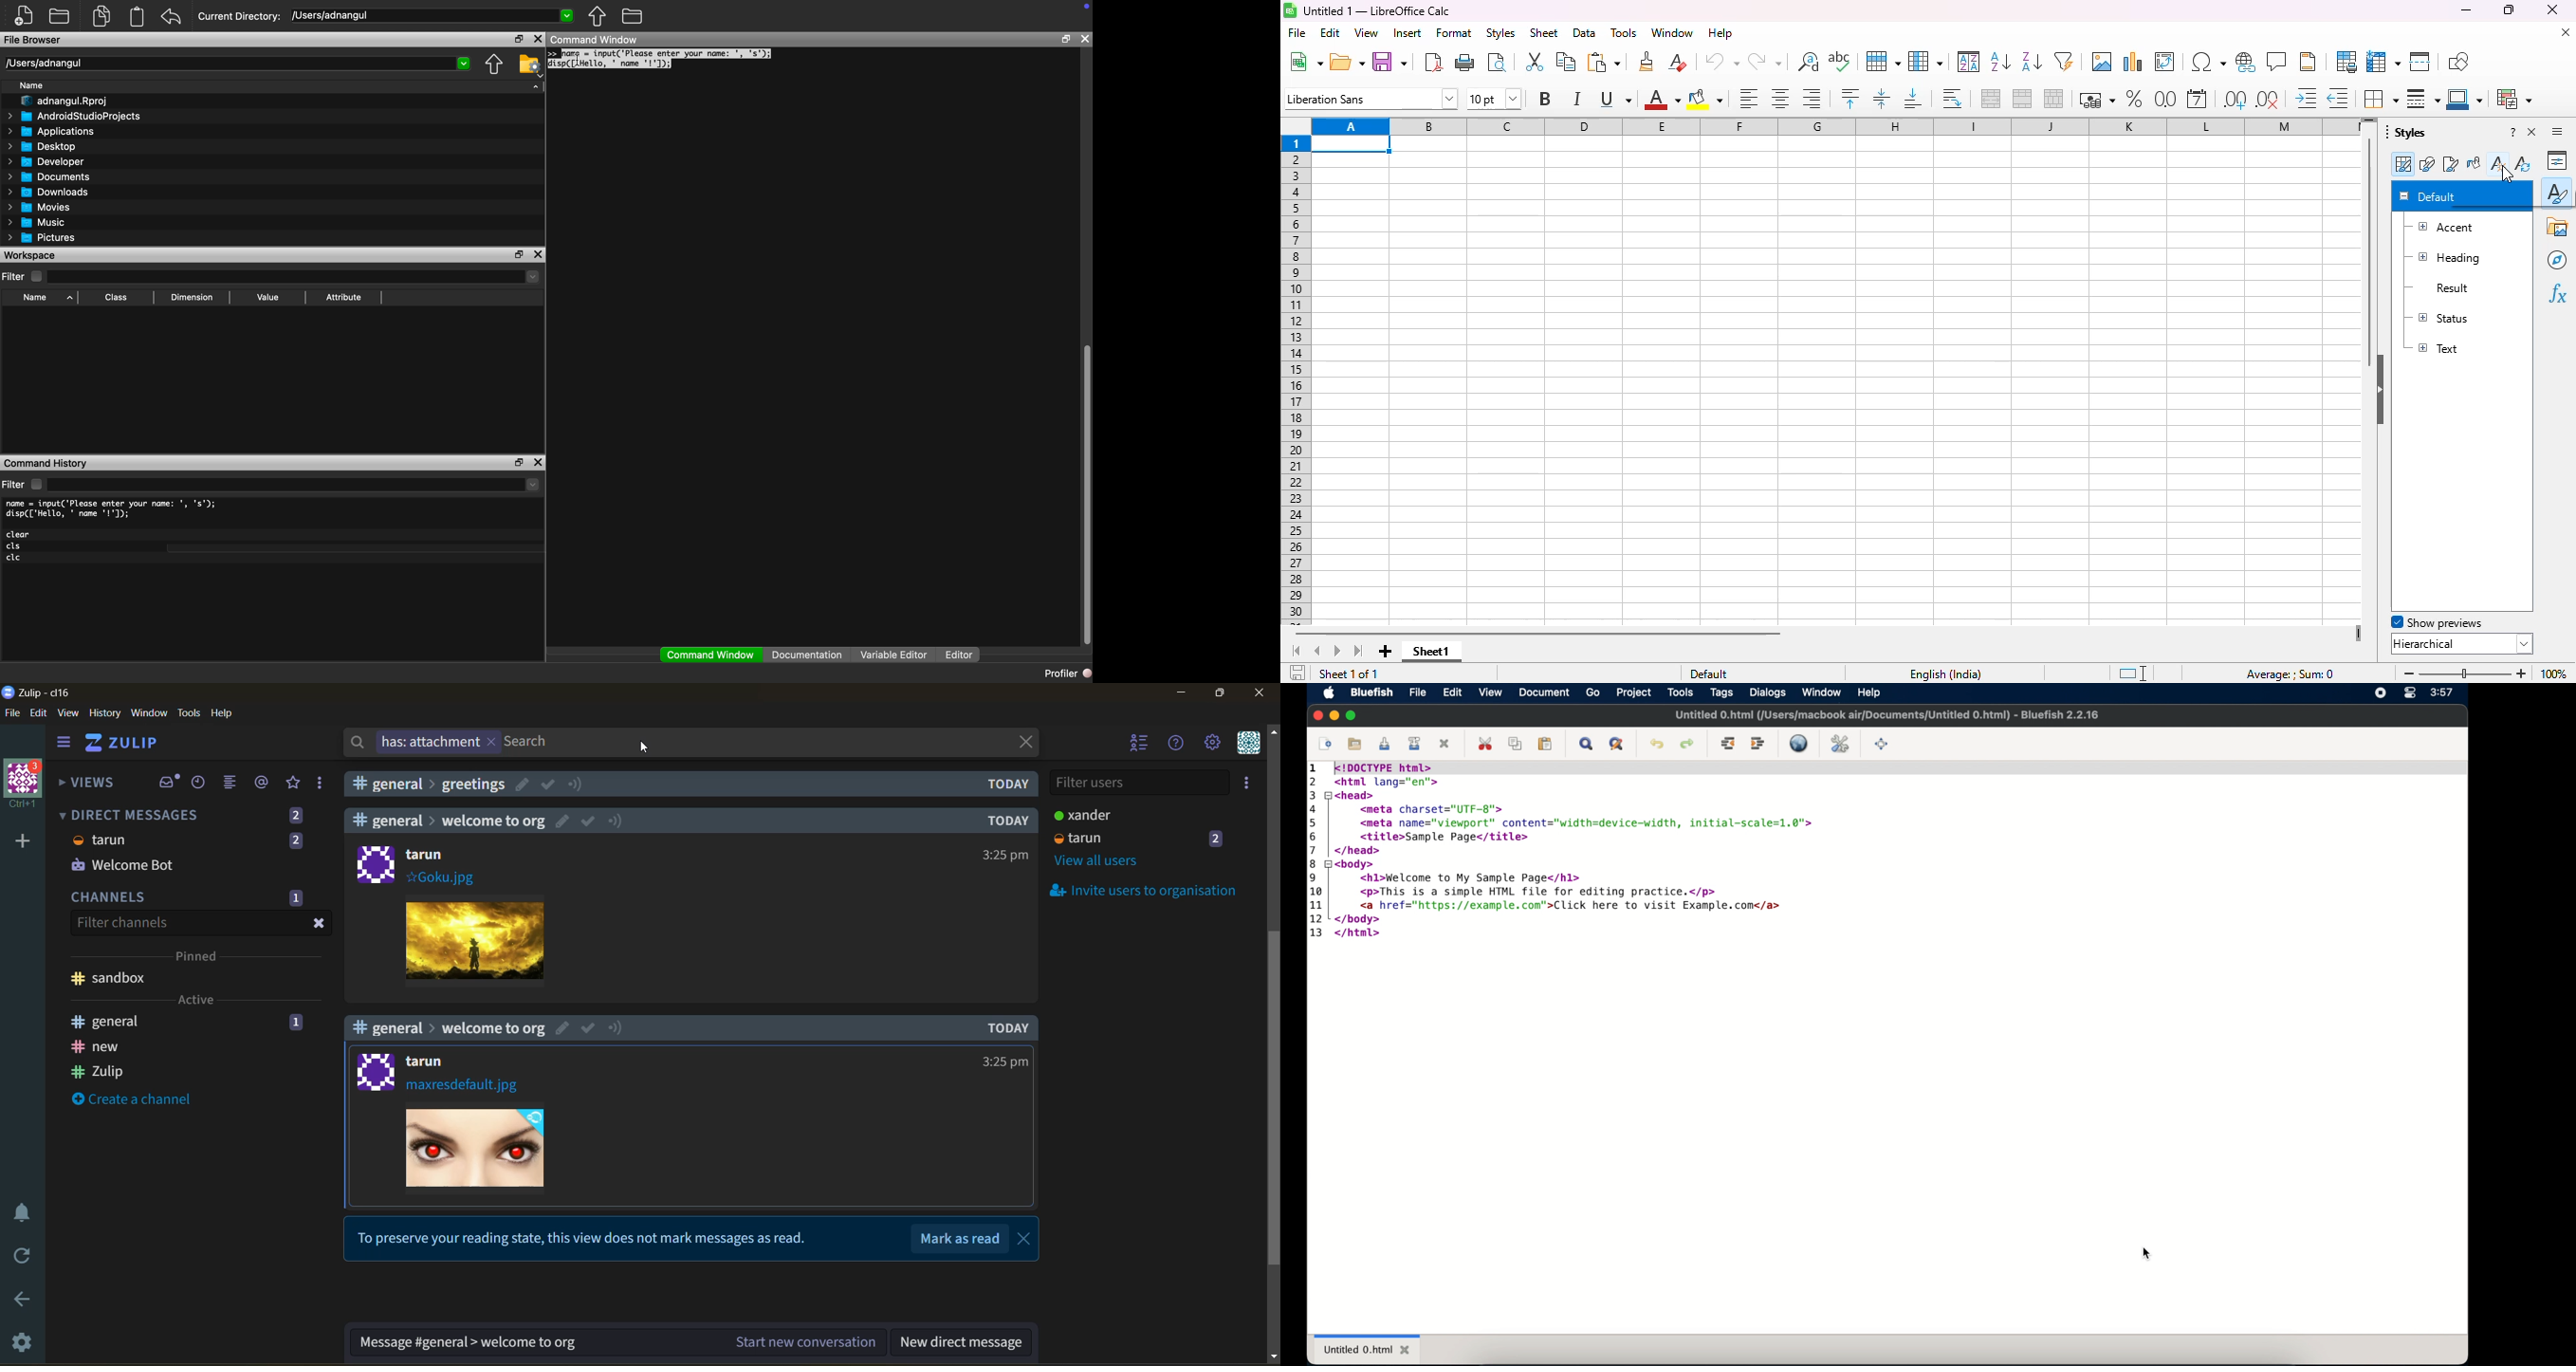  Describe the element at coordinates (2338, 98) in the screenshot. I see `delete decimal` at that location.